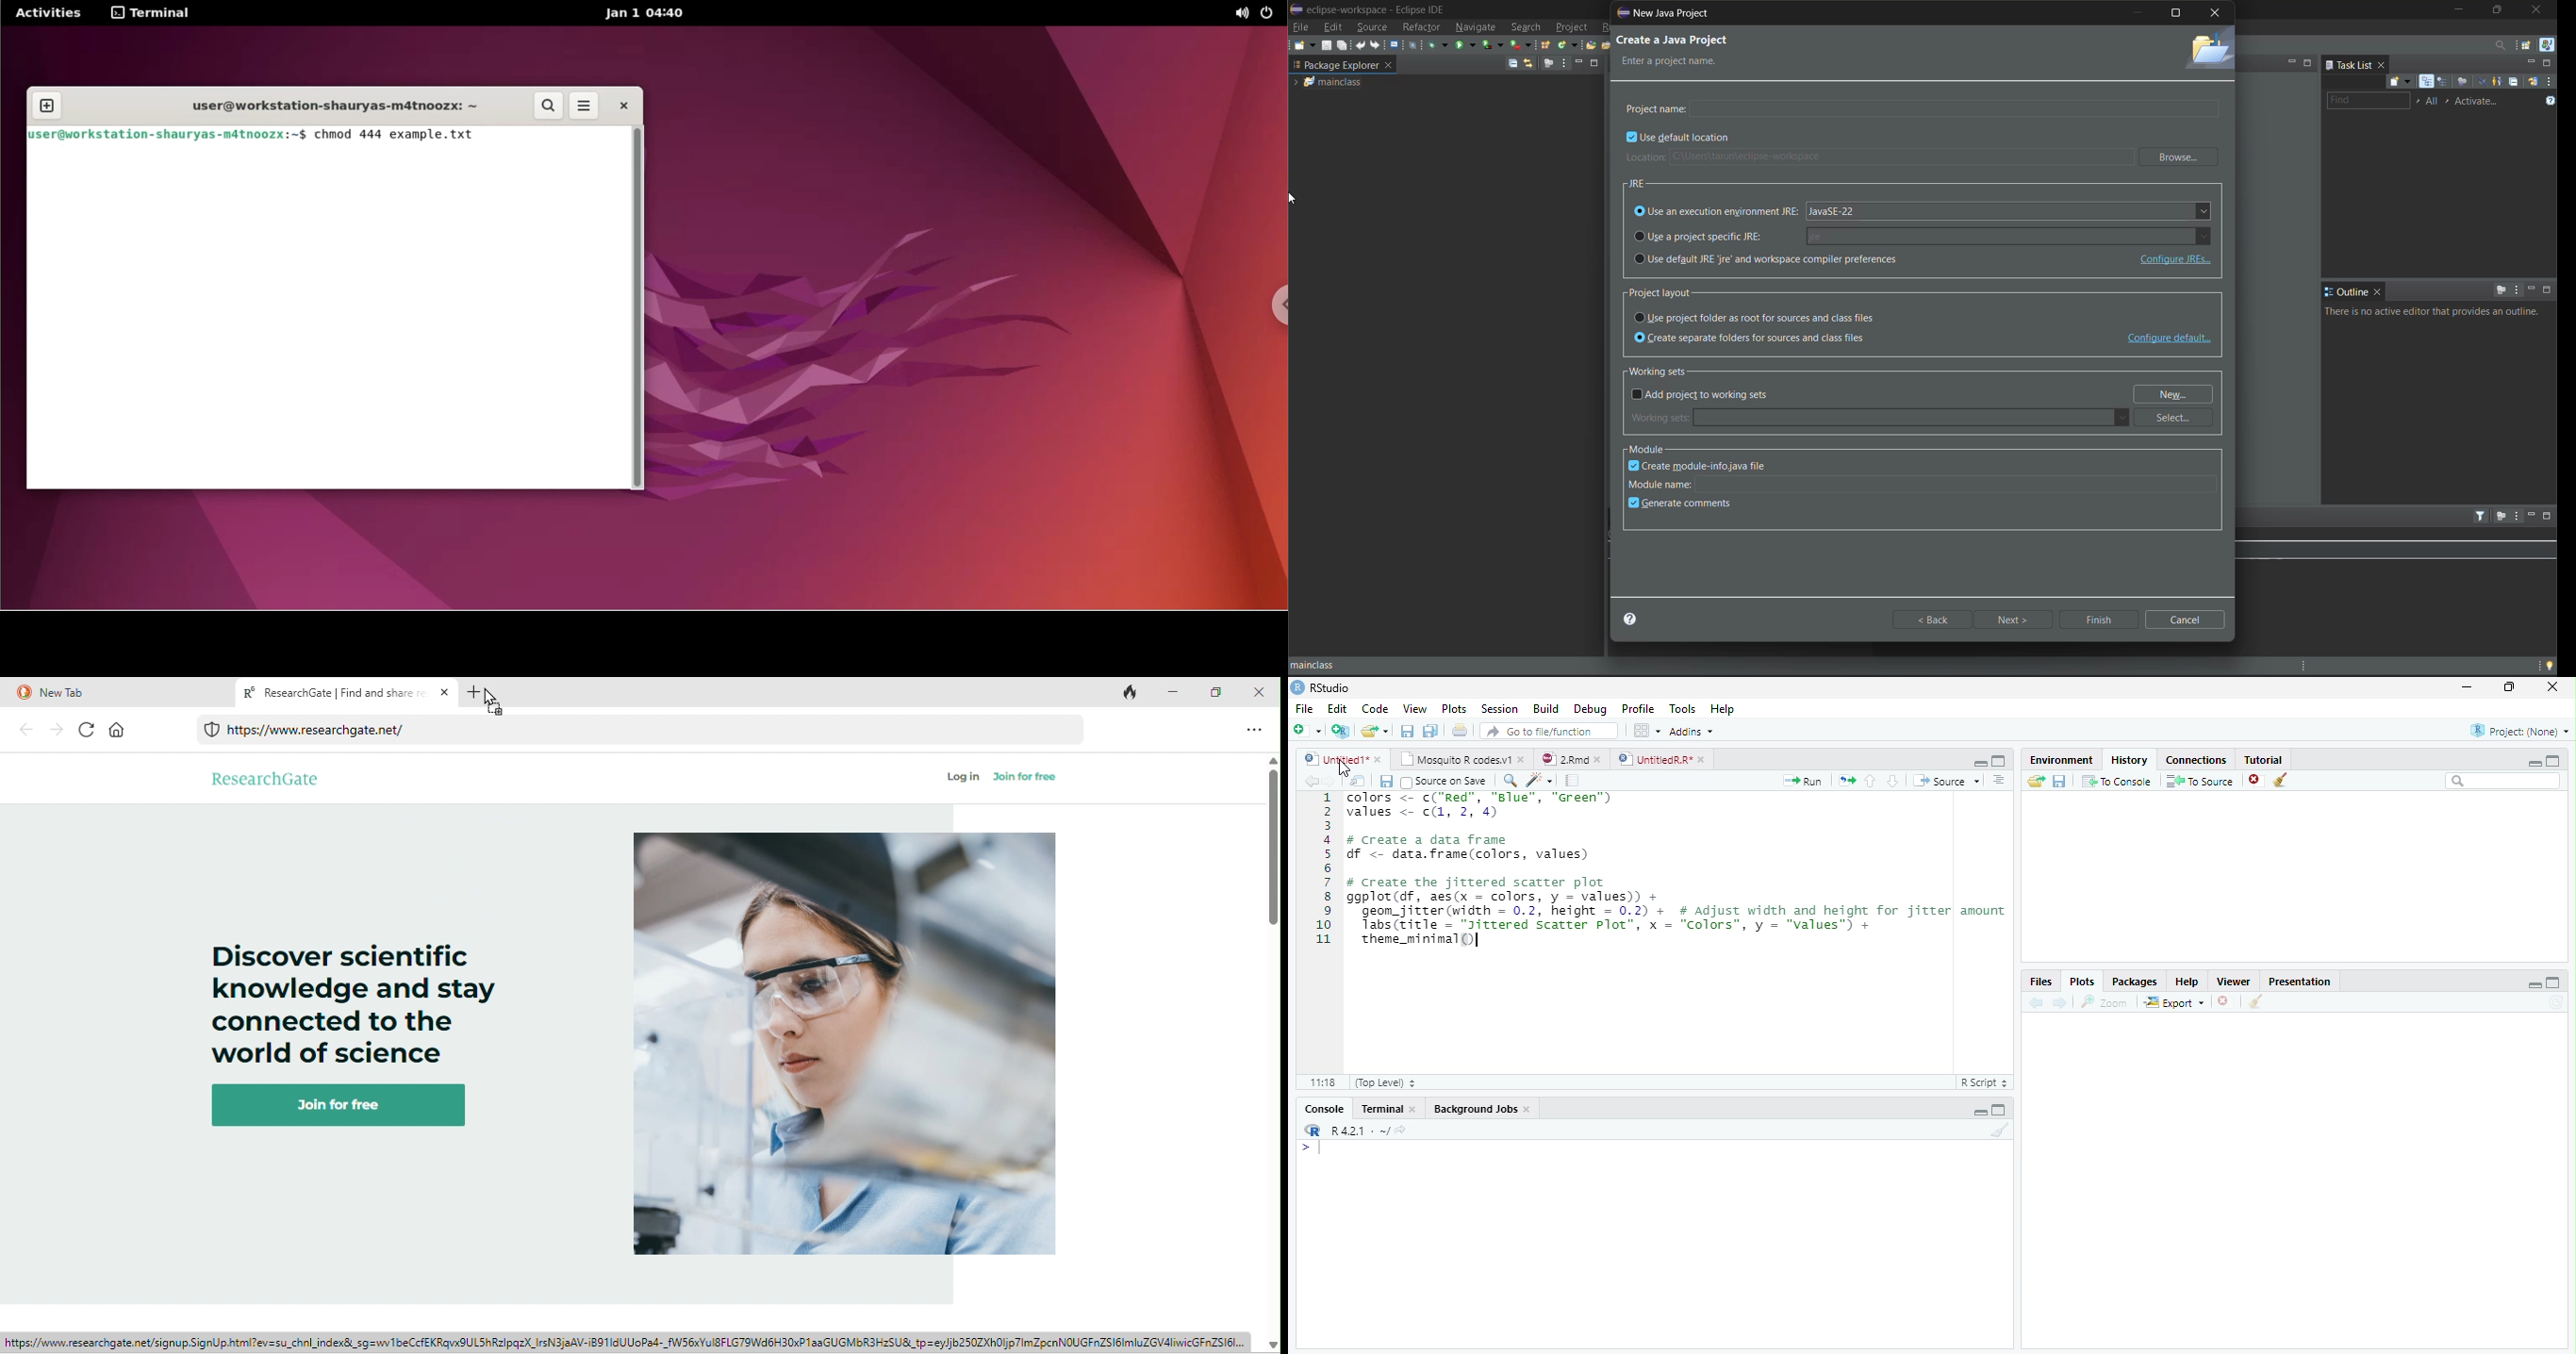 The height and width of the screenshot is (1372, 2576). Describe the element at coordinates (54, 730) in the screenshot. I see `Forward` at that location.